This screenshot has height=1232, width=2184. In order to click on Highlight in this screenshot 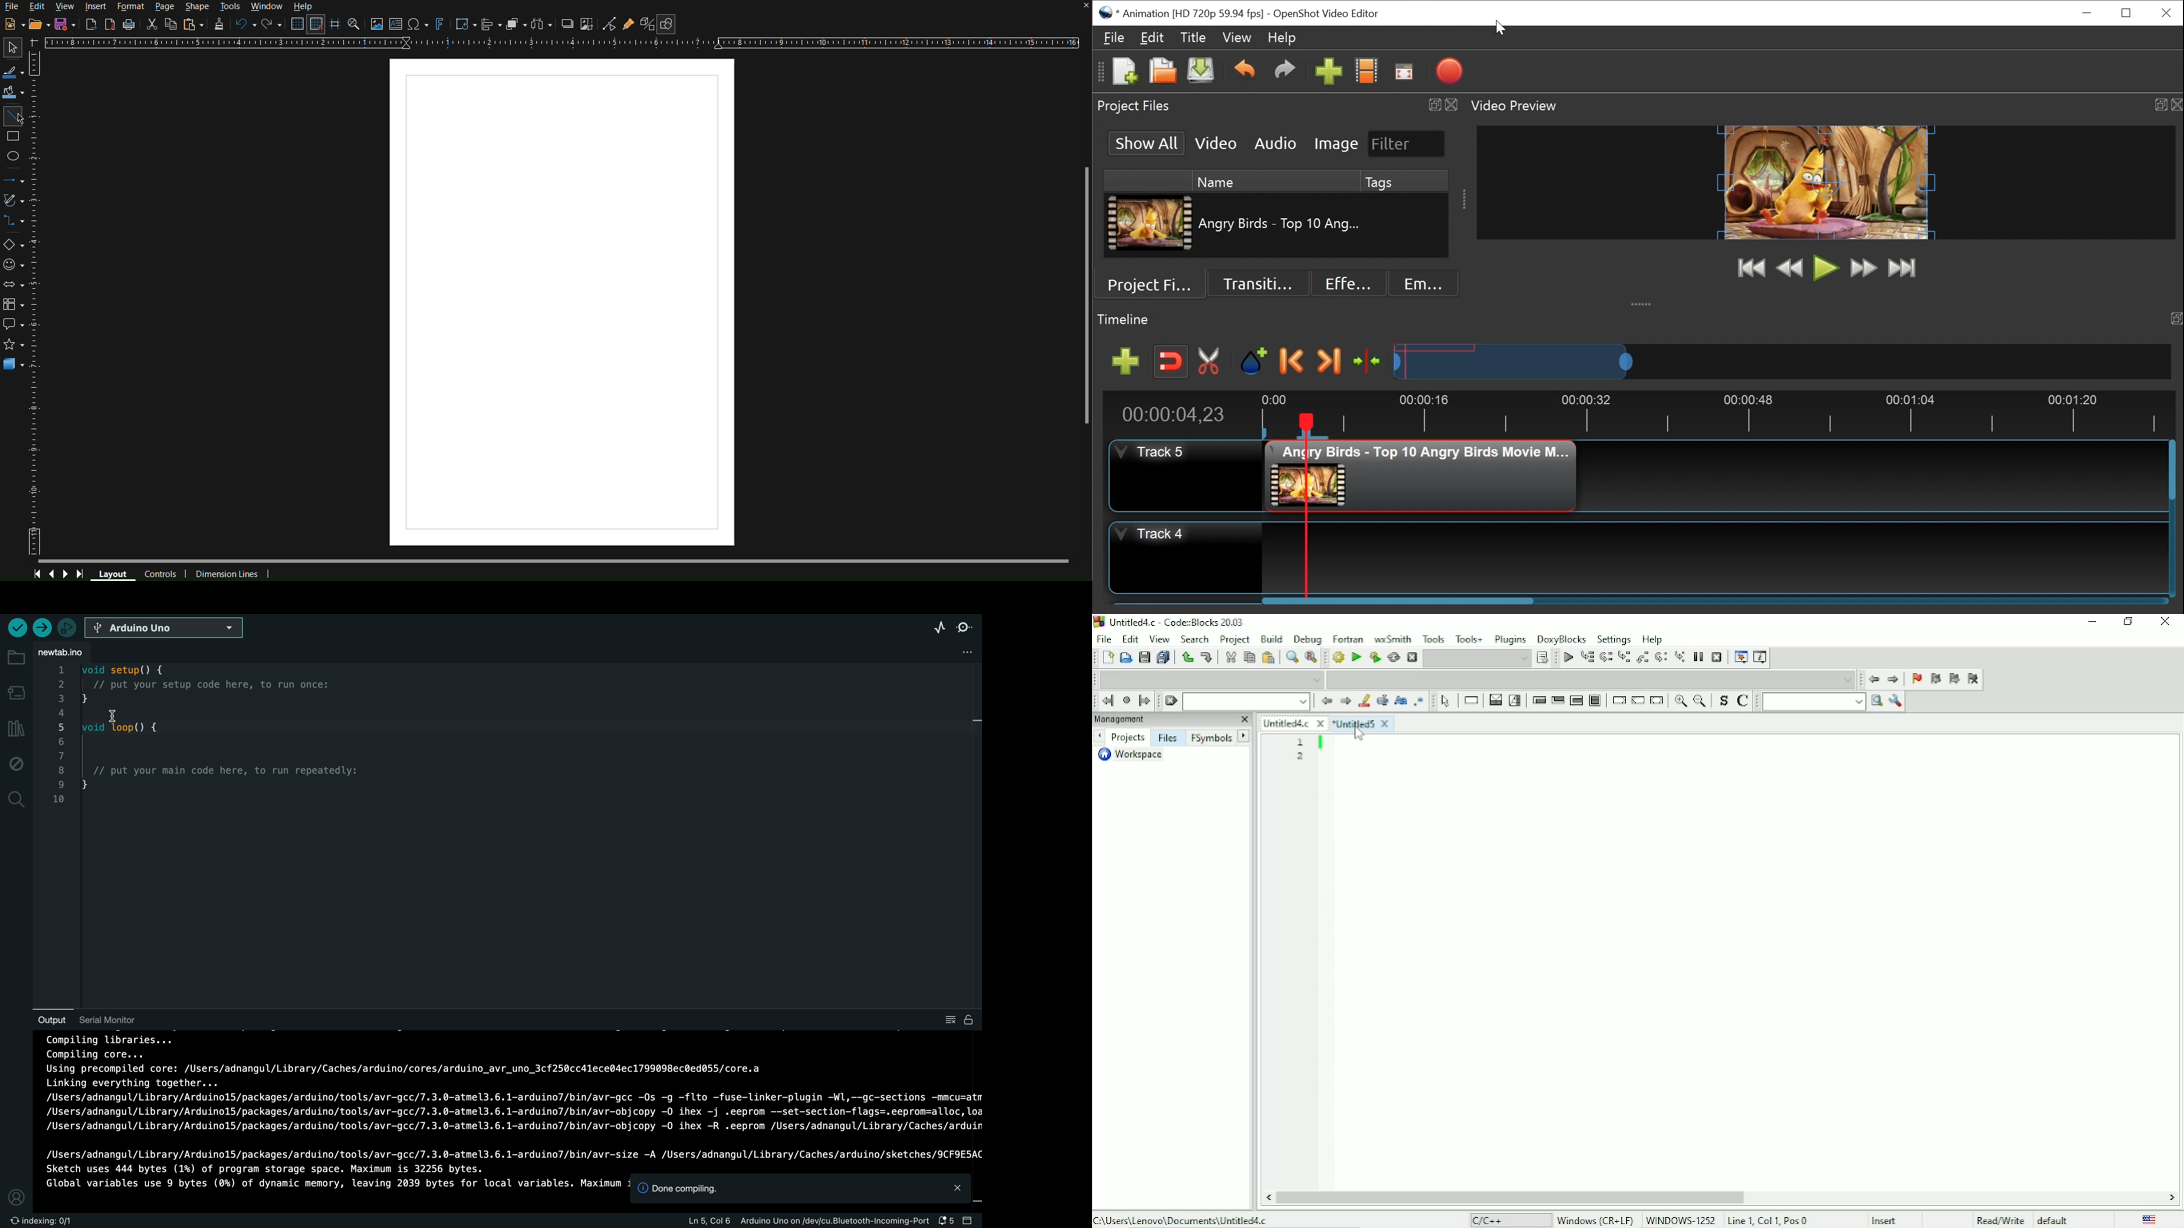, I will do `click(1364, 700)`.